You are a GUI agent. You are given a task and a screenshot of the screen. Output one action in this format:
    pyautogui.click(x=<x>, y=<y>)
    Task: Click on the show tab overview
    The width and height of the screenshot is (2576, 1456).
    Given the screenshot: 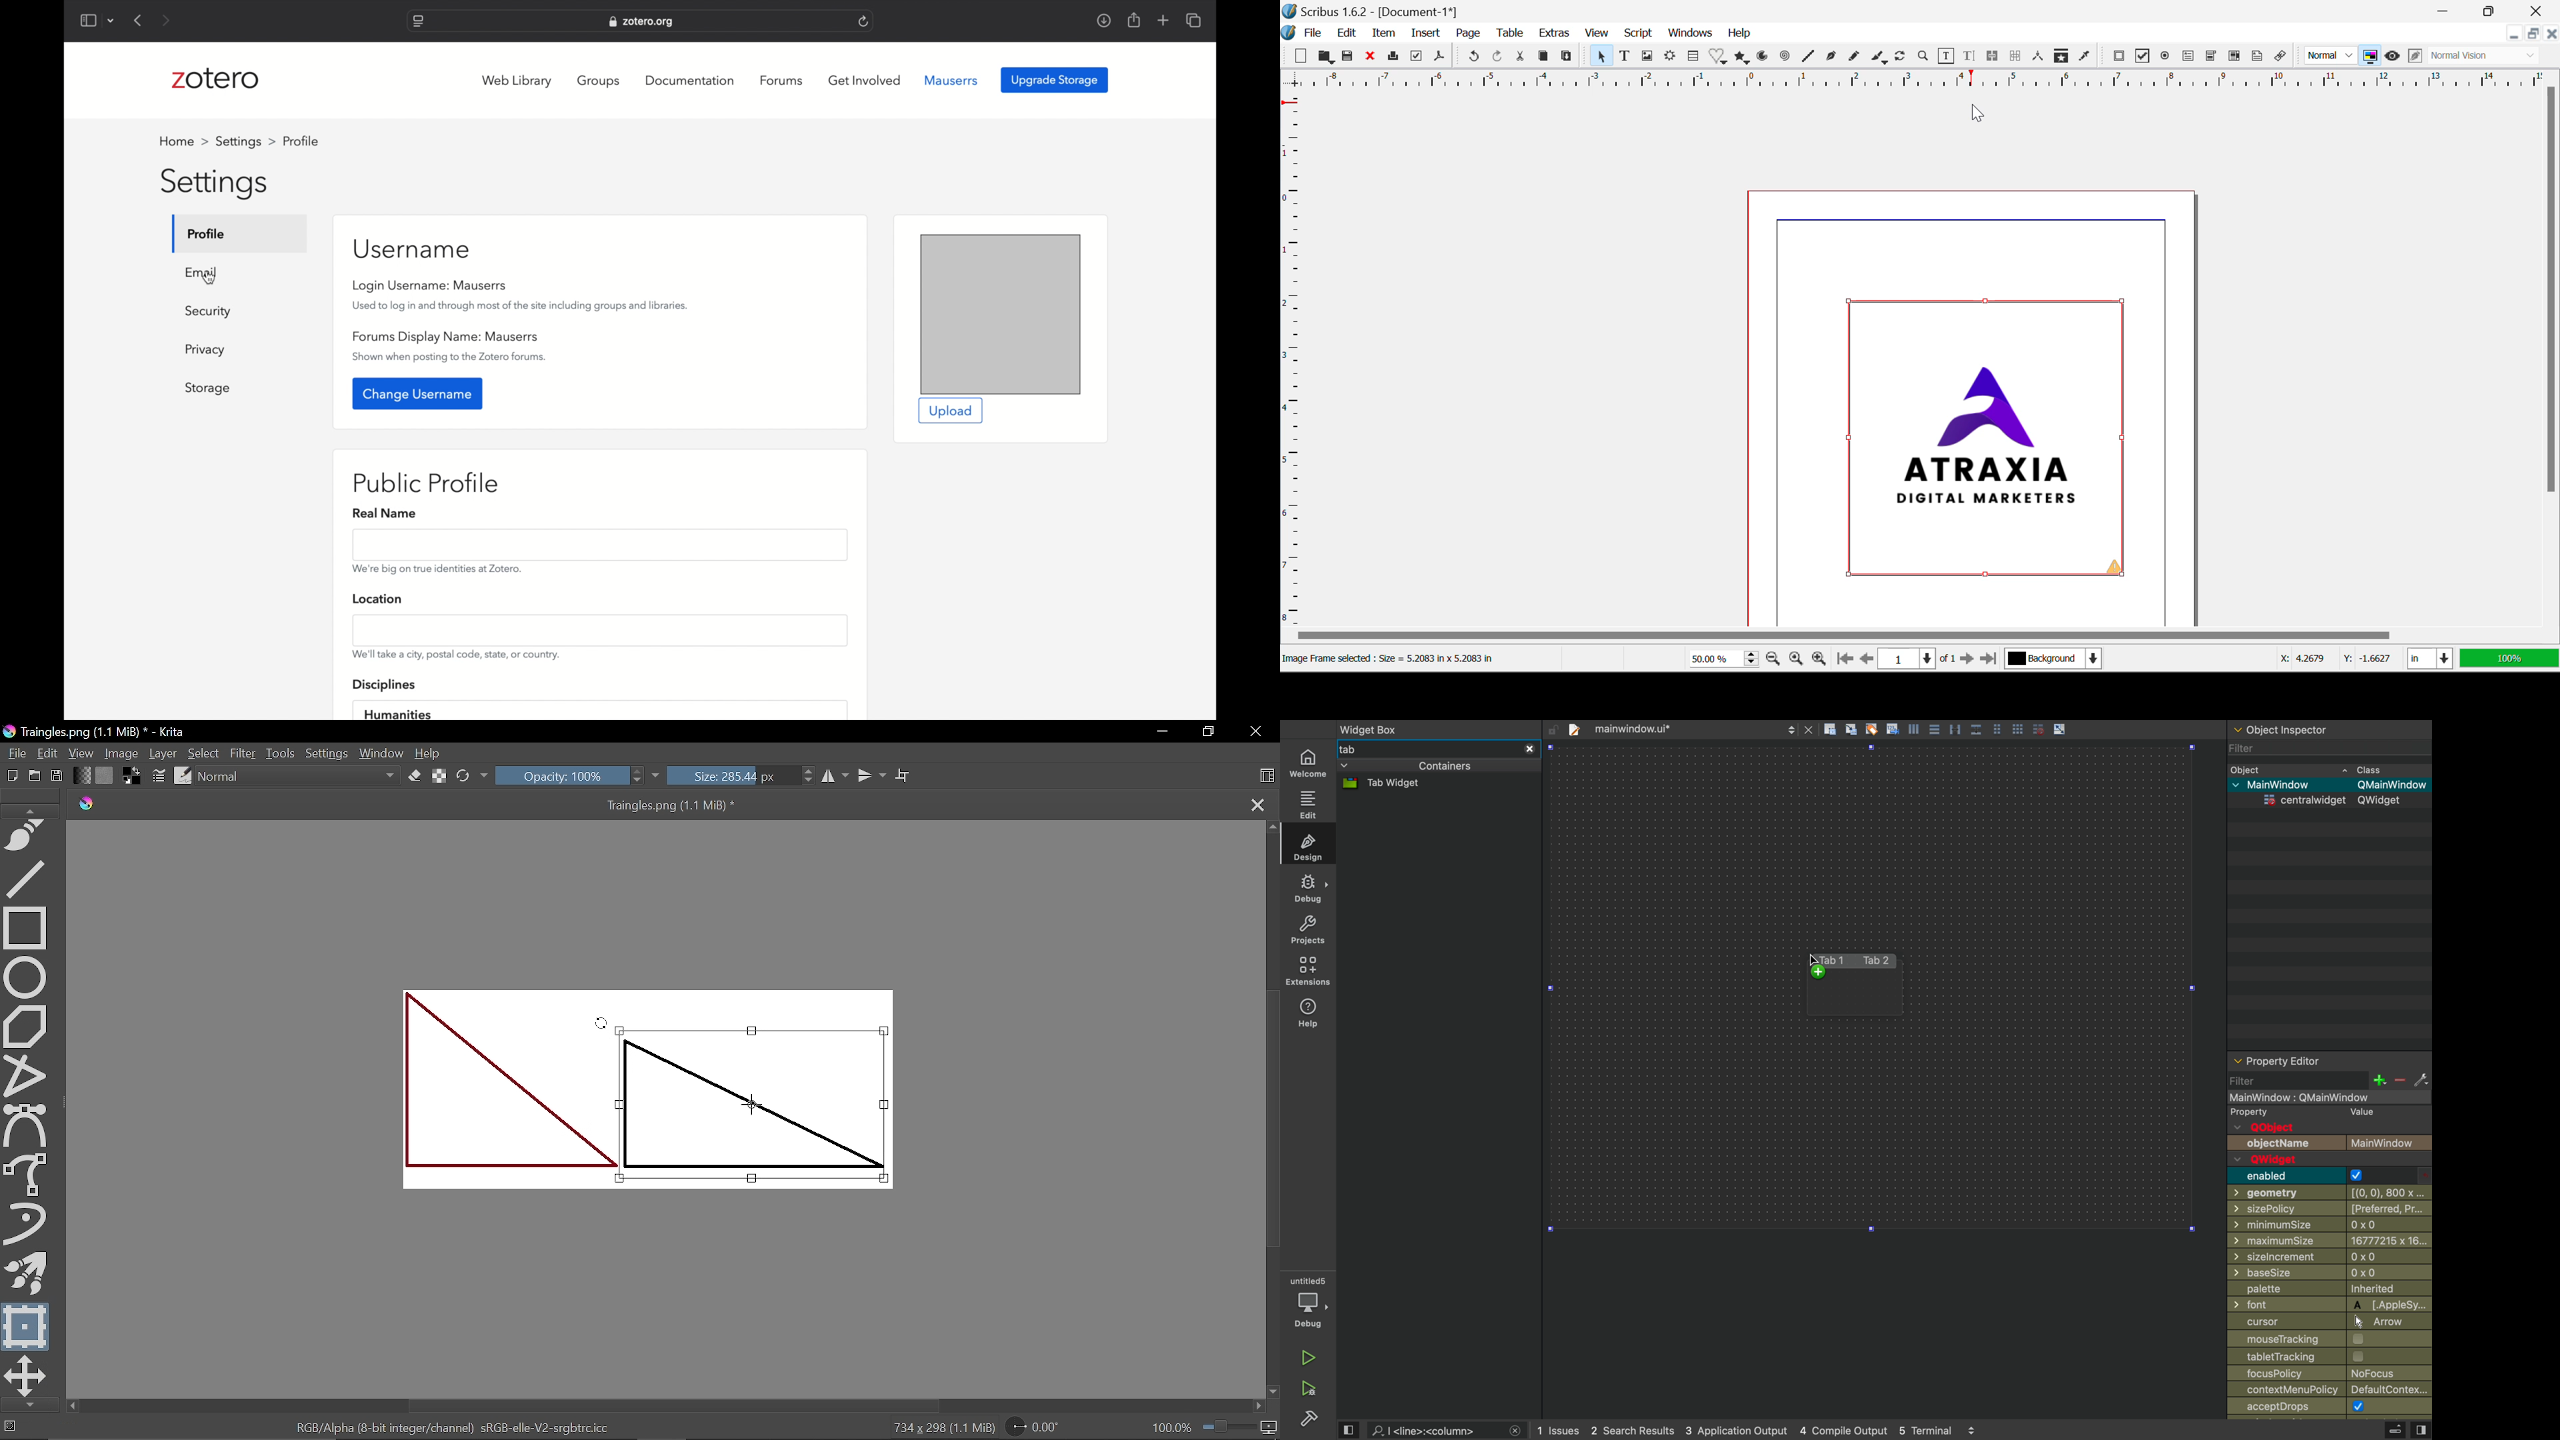 What is the action you would take?
    pyautogui.click(x=1195, y=20)
    